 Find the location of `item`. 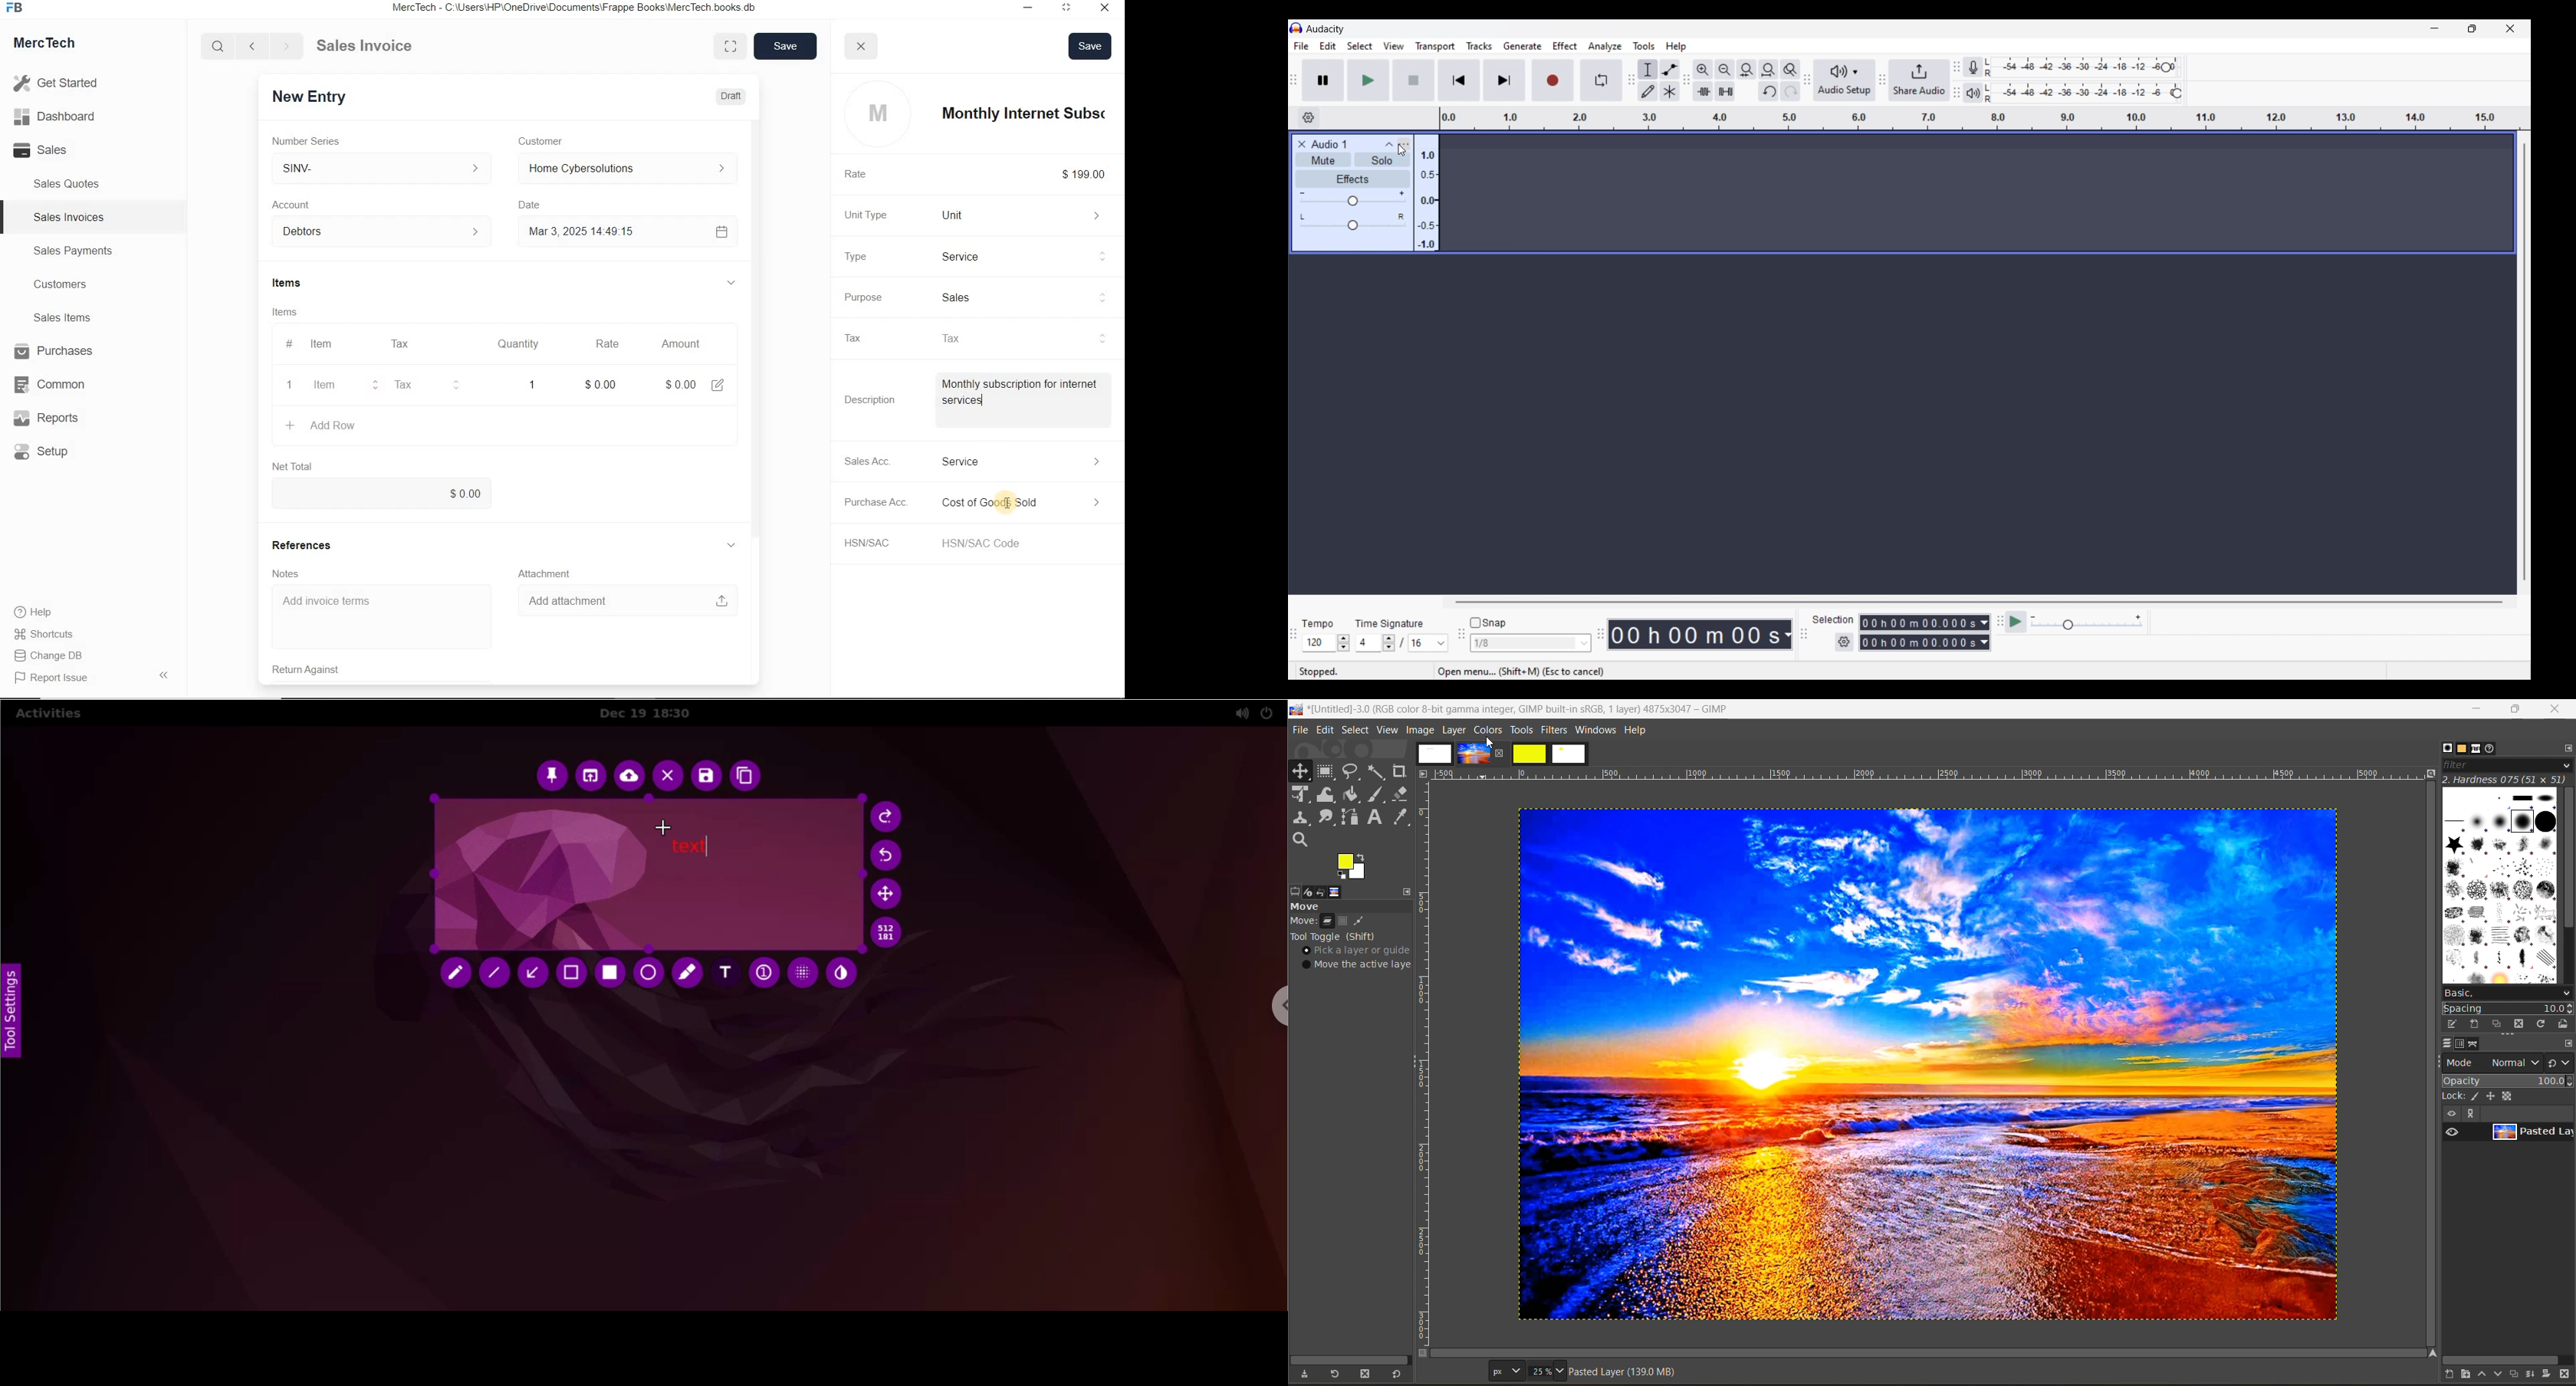

item is located at coordinates (328, 386).